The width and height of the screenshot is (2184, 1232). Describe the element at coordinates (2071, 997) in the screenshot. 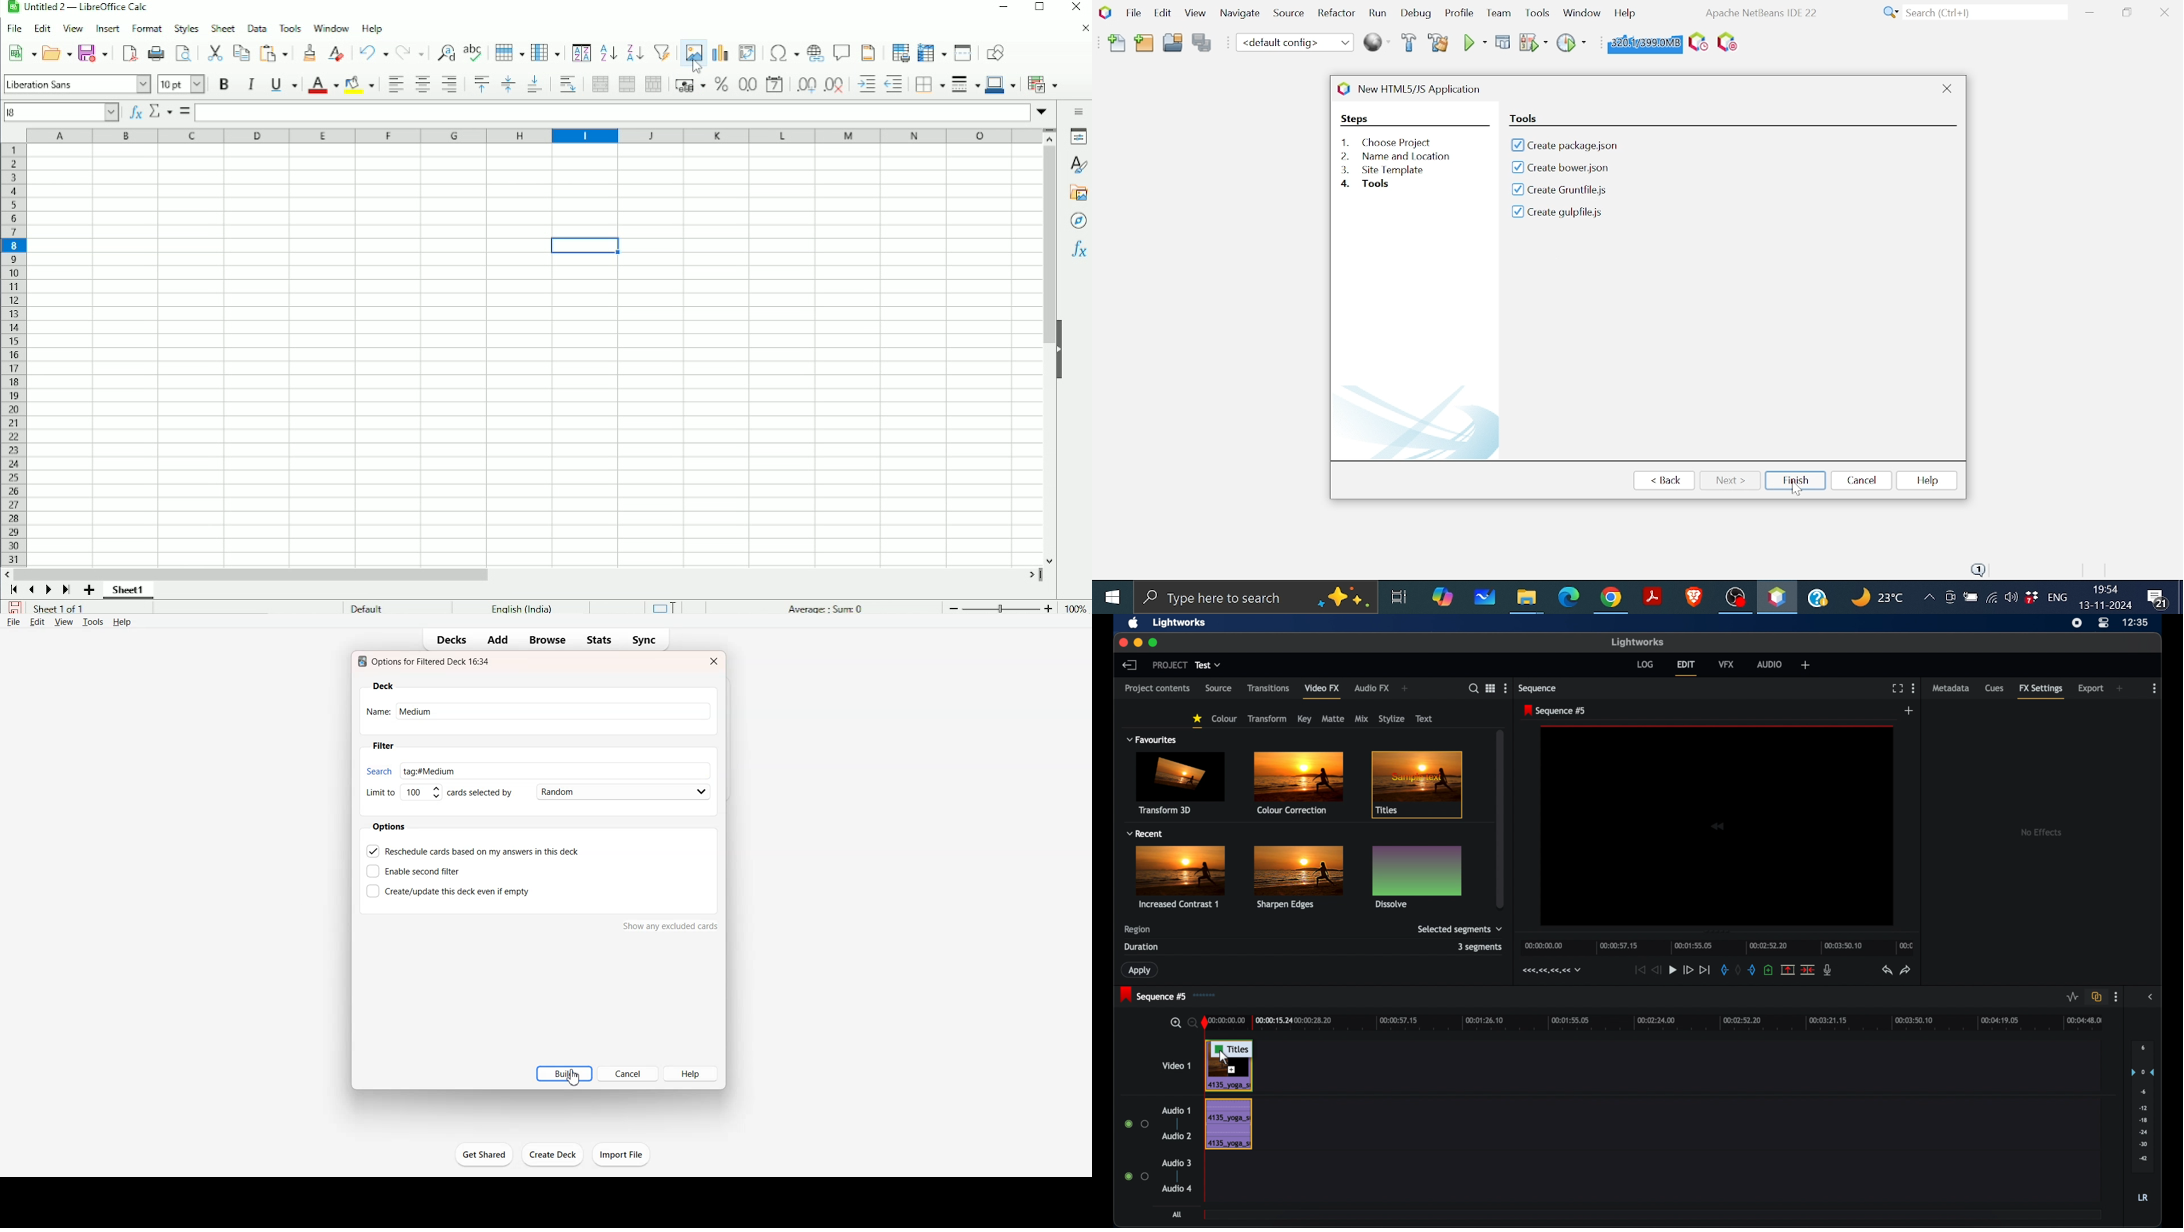

I see `toggle audio level editing` at that location.